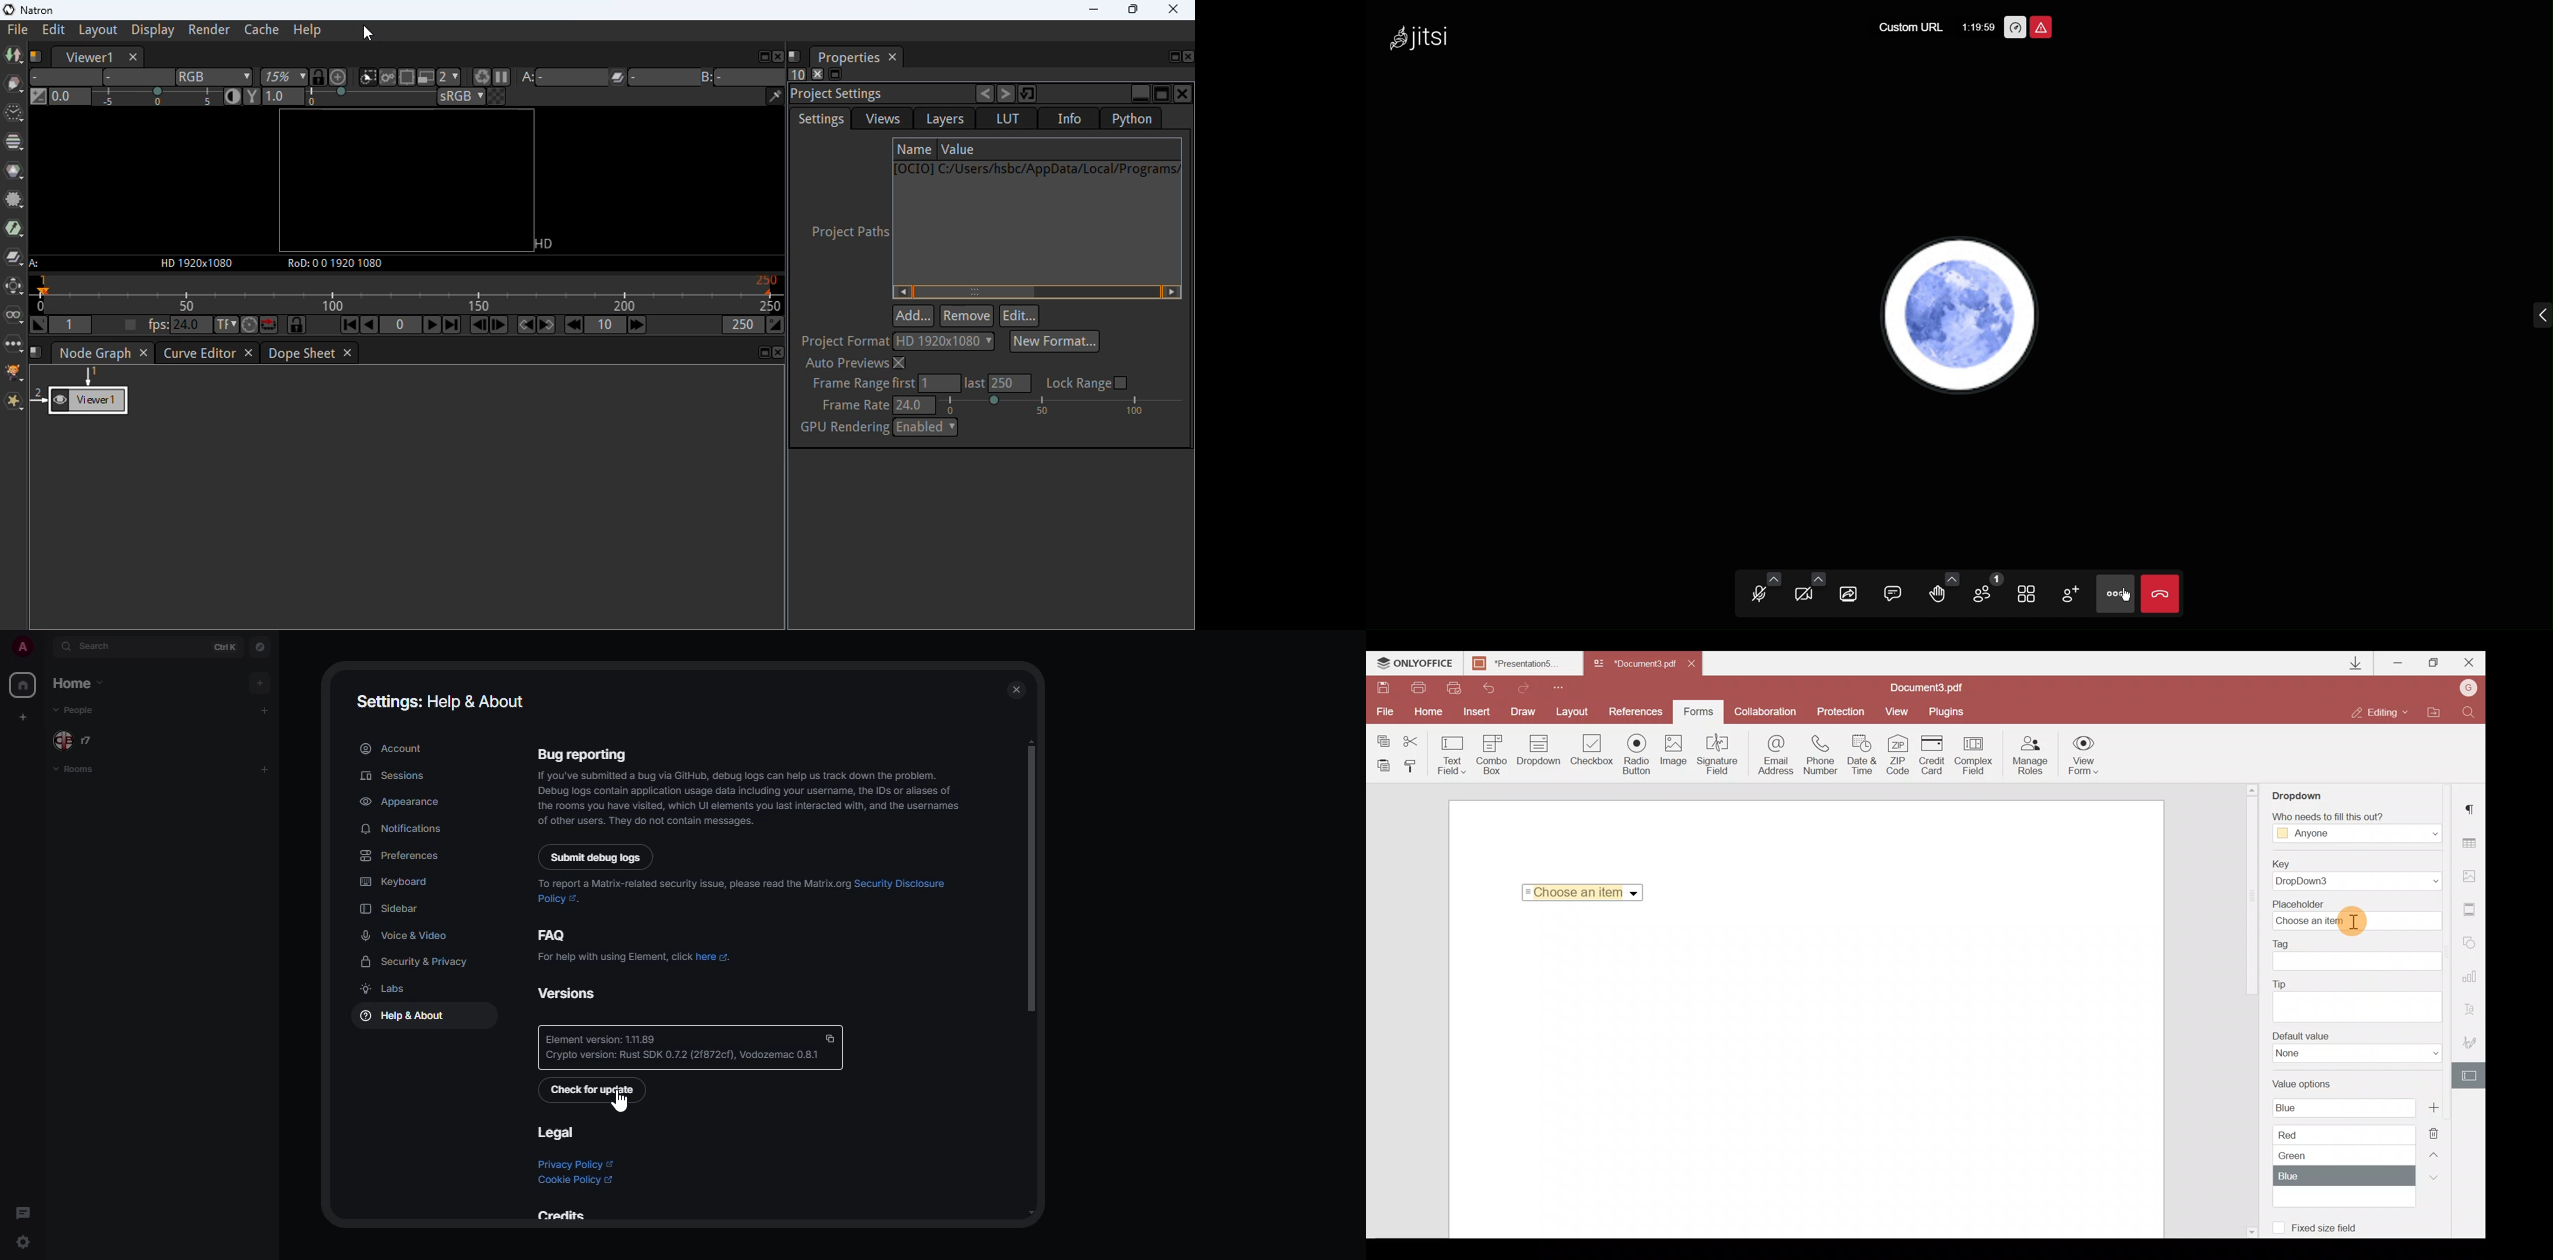 This screenshot has width=2576, height=1260. Describe the element at coordinates (259, 682) in the screenshot. I see `add` at that location.